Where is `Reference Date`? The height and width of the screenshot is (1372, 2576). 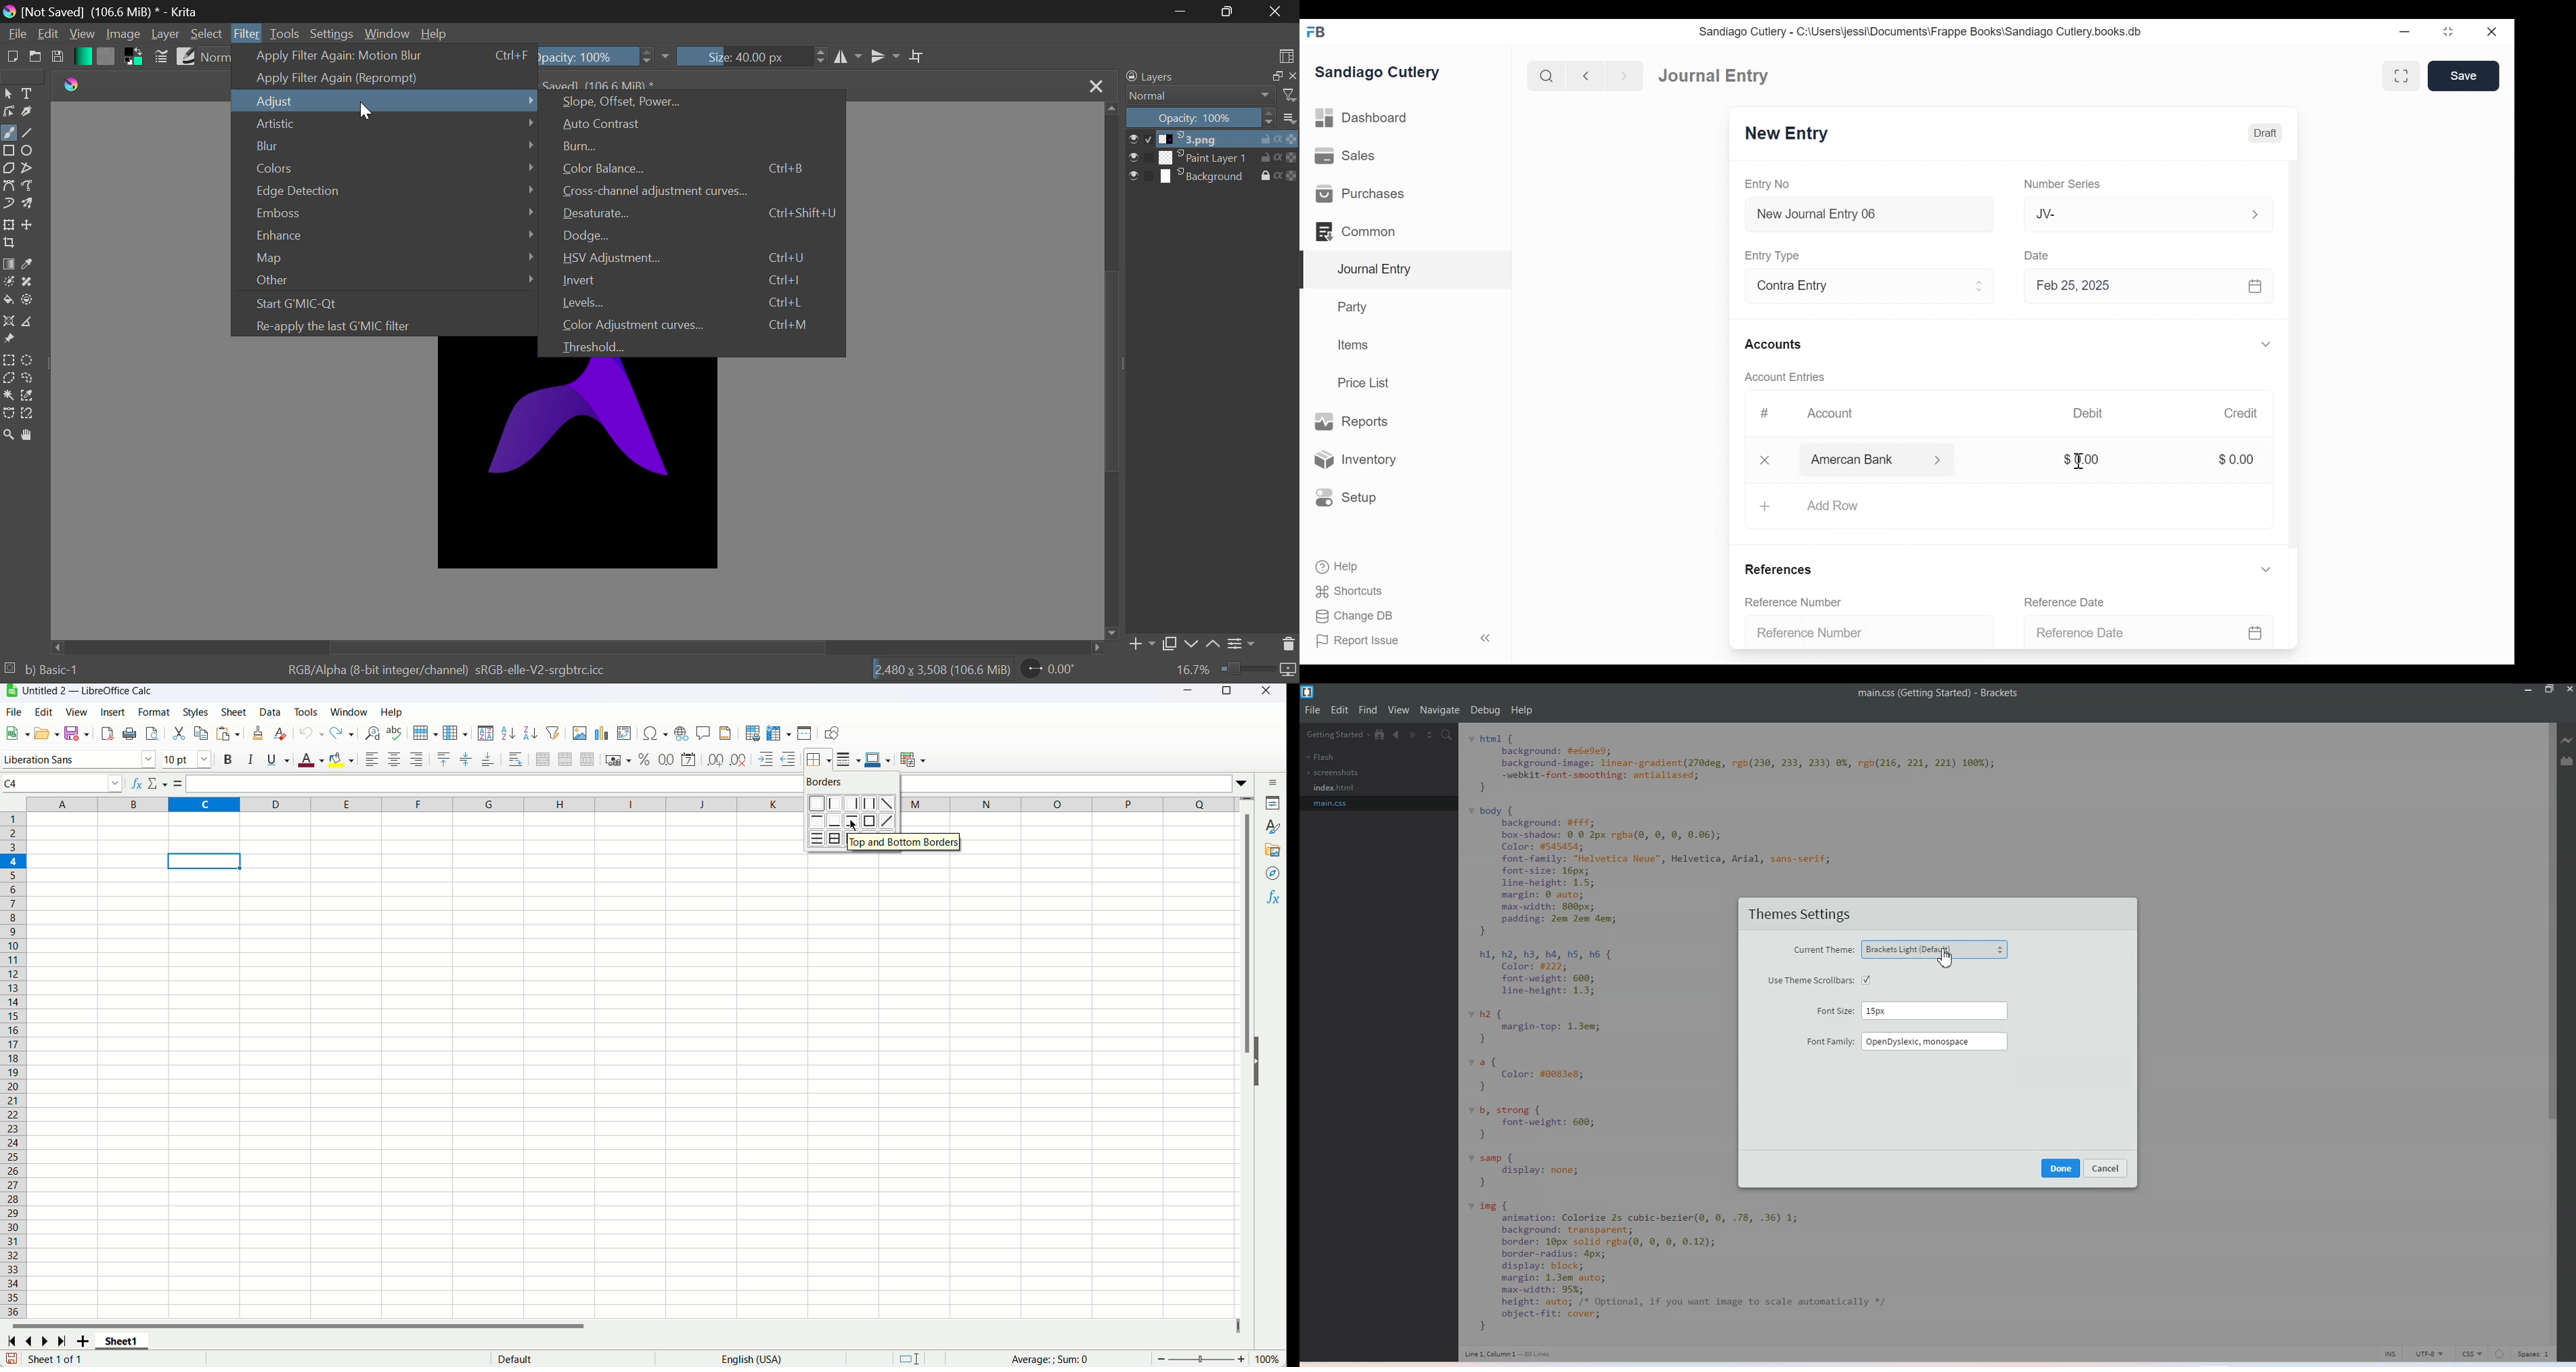 Reference Date is located at coordinates (2071, 602).